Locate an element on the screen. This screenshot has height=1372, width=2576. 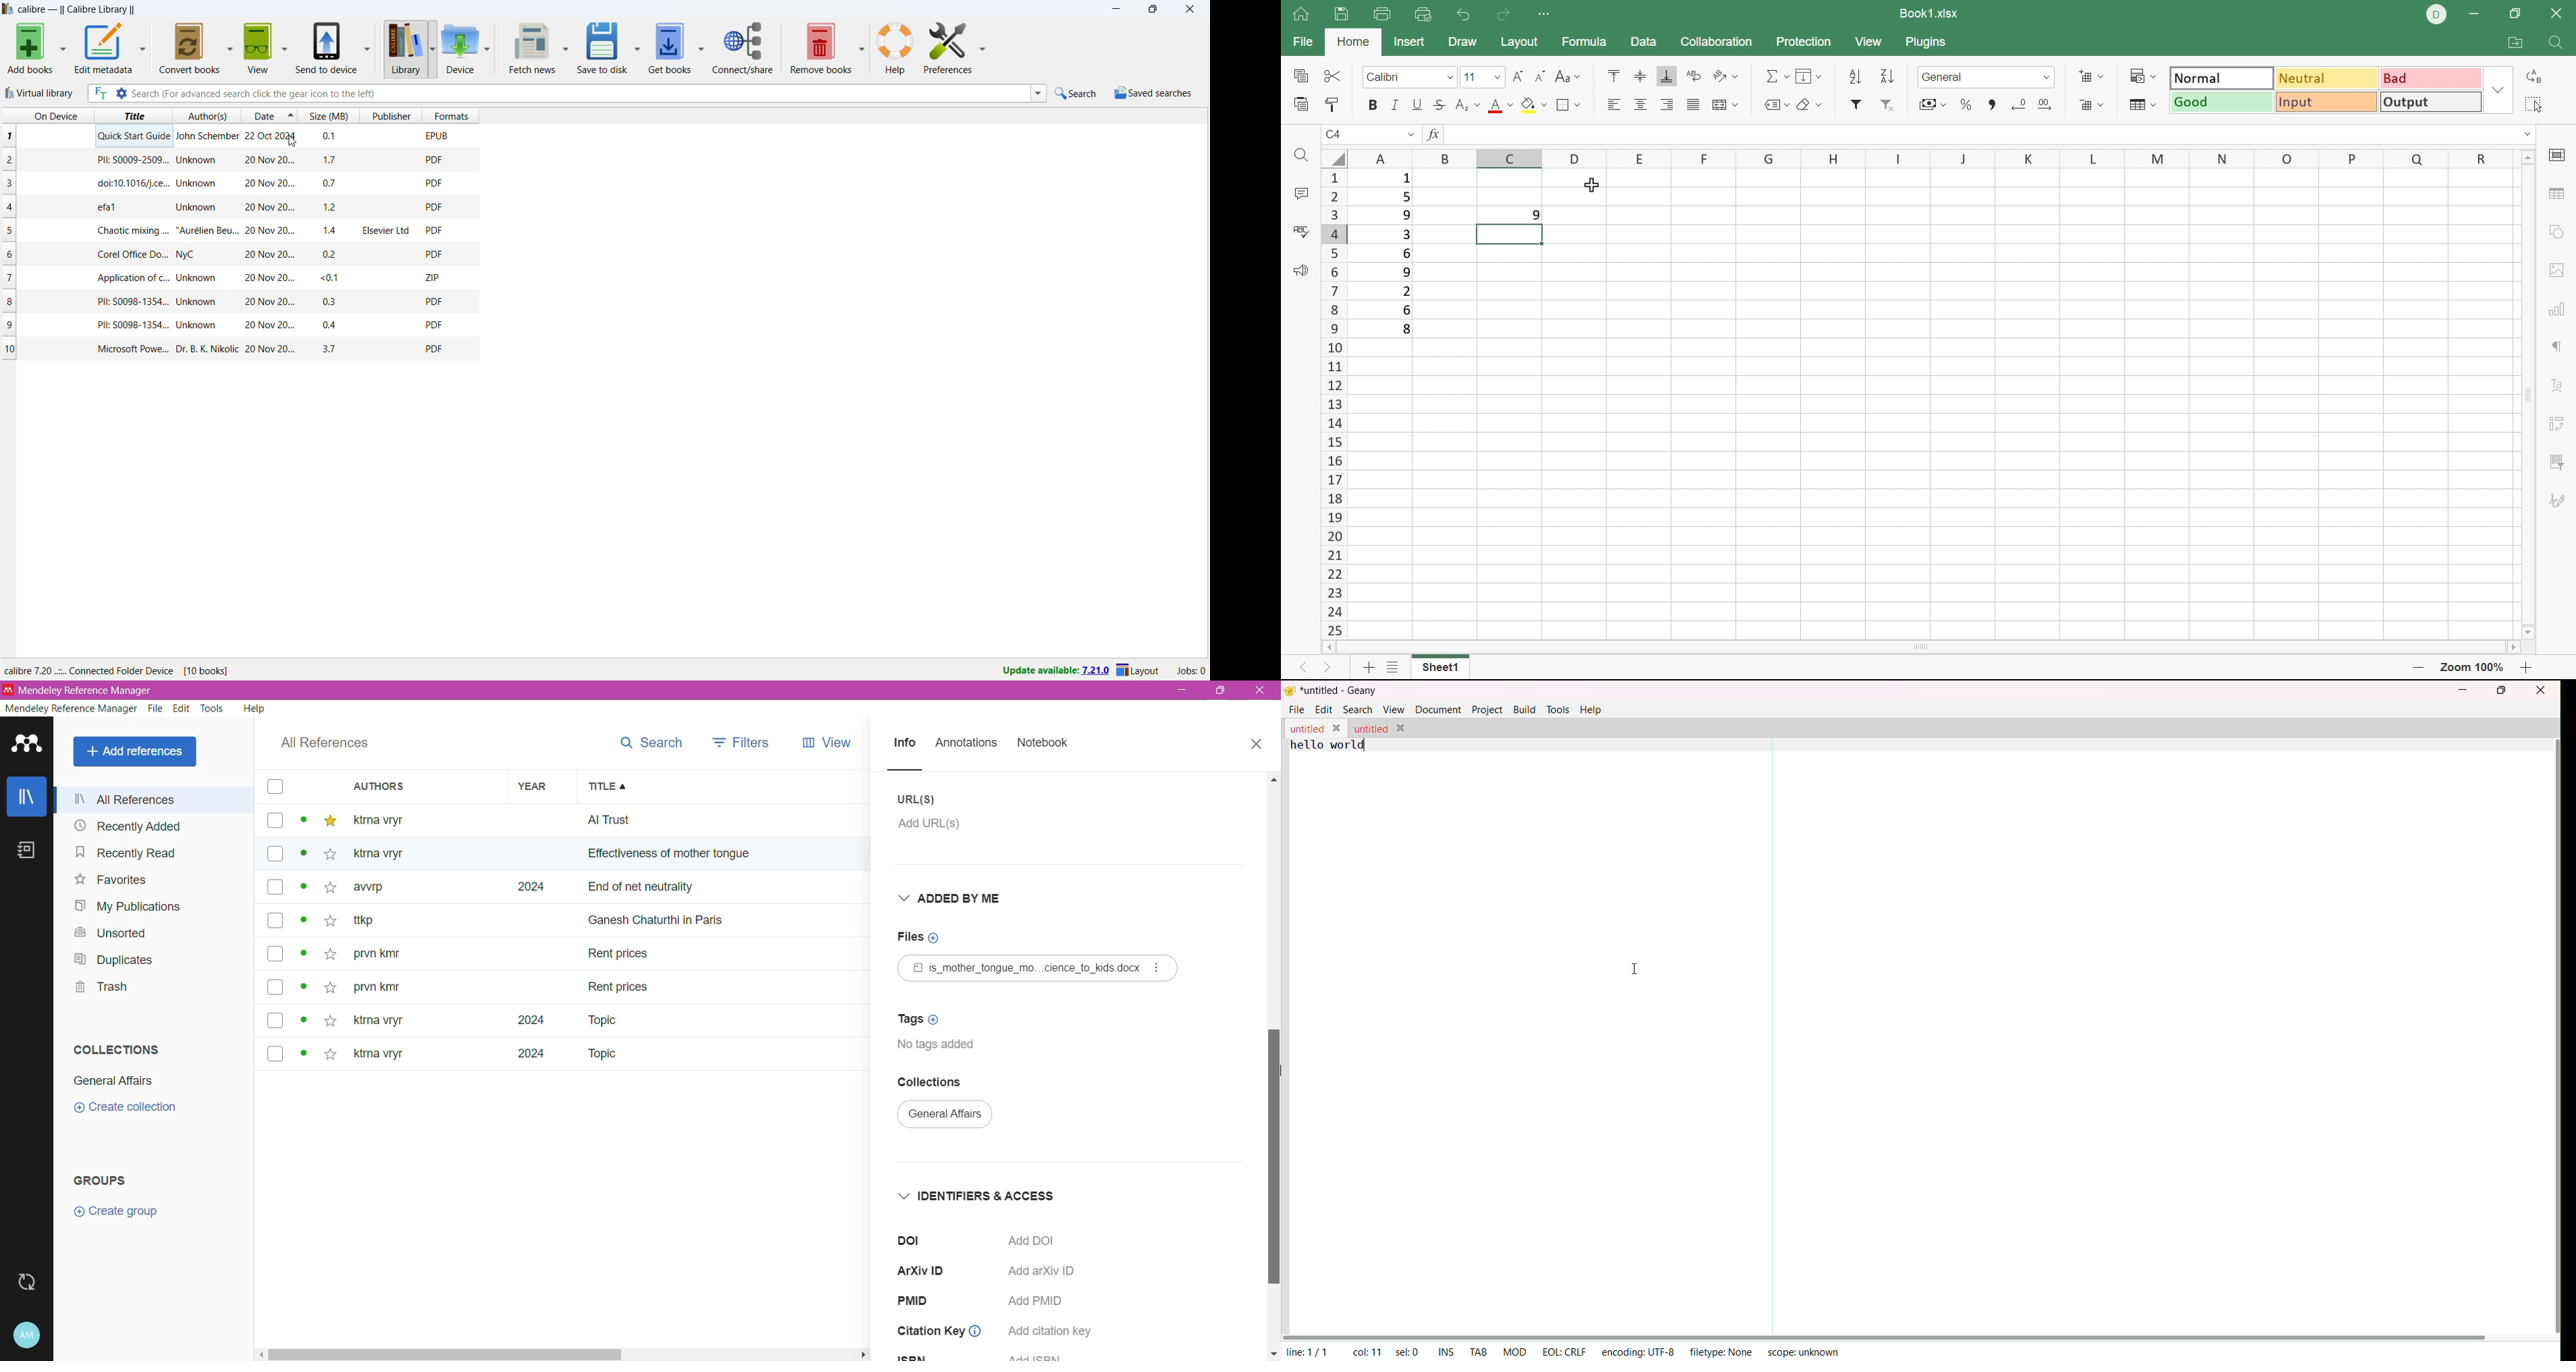
9 is located at coordinates (1535, 216).